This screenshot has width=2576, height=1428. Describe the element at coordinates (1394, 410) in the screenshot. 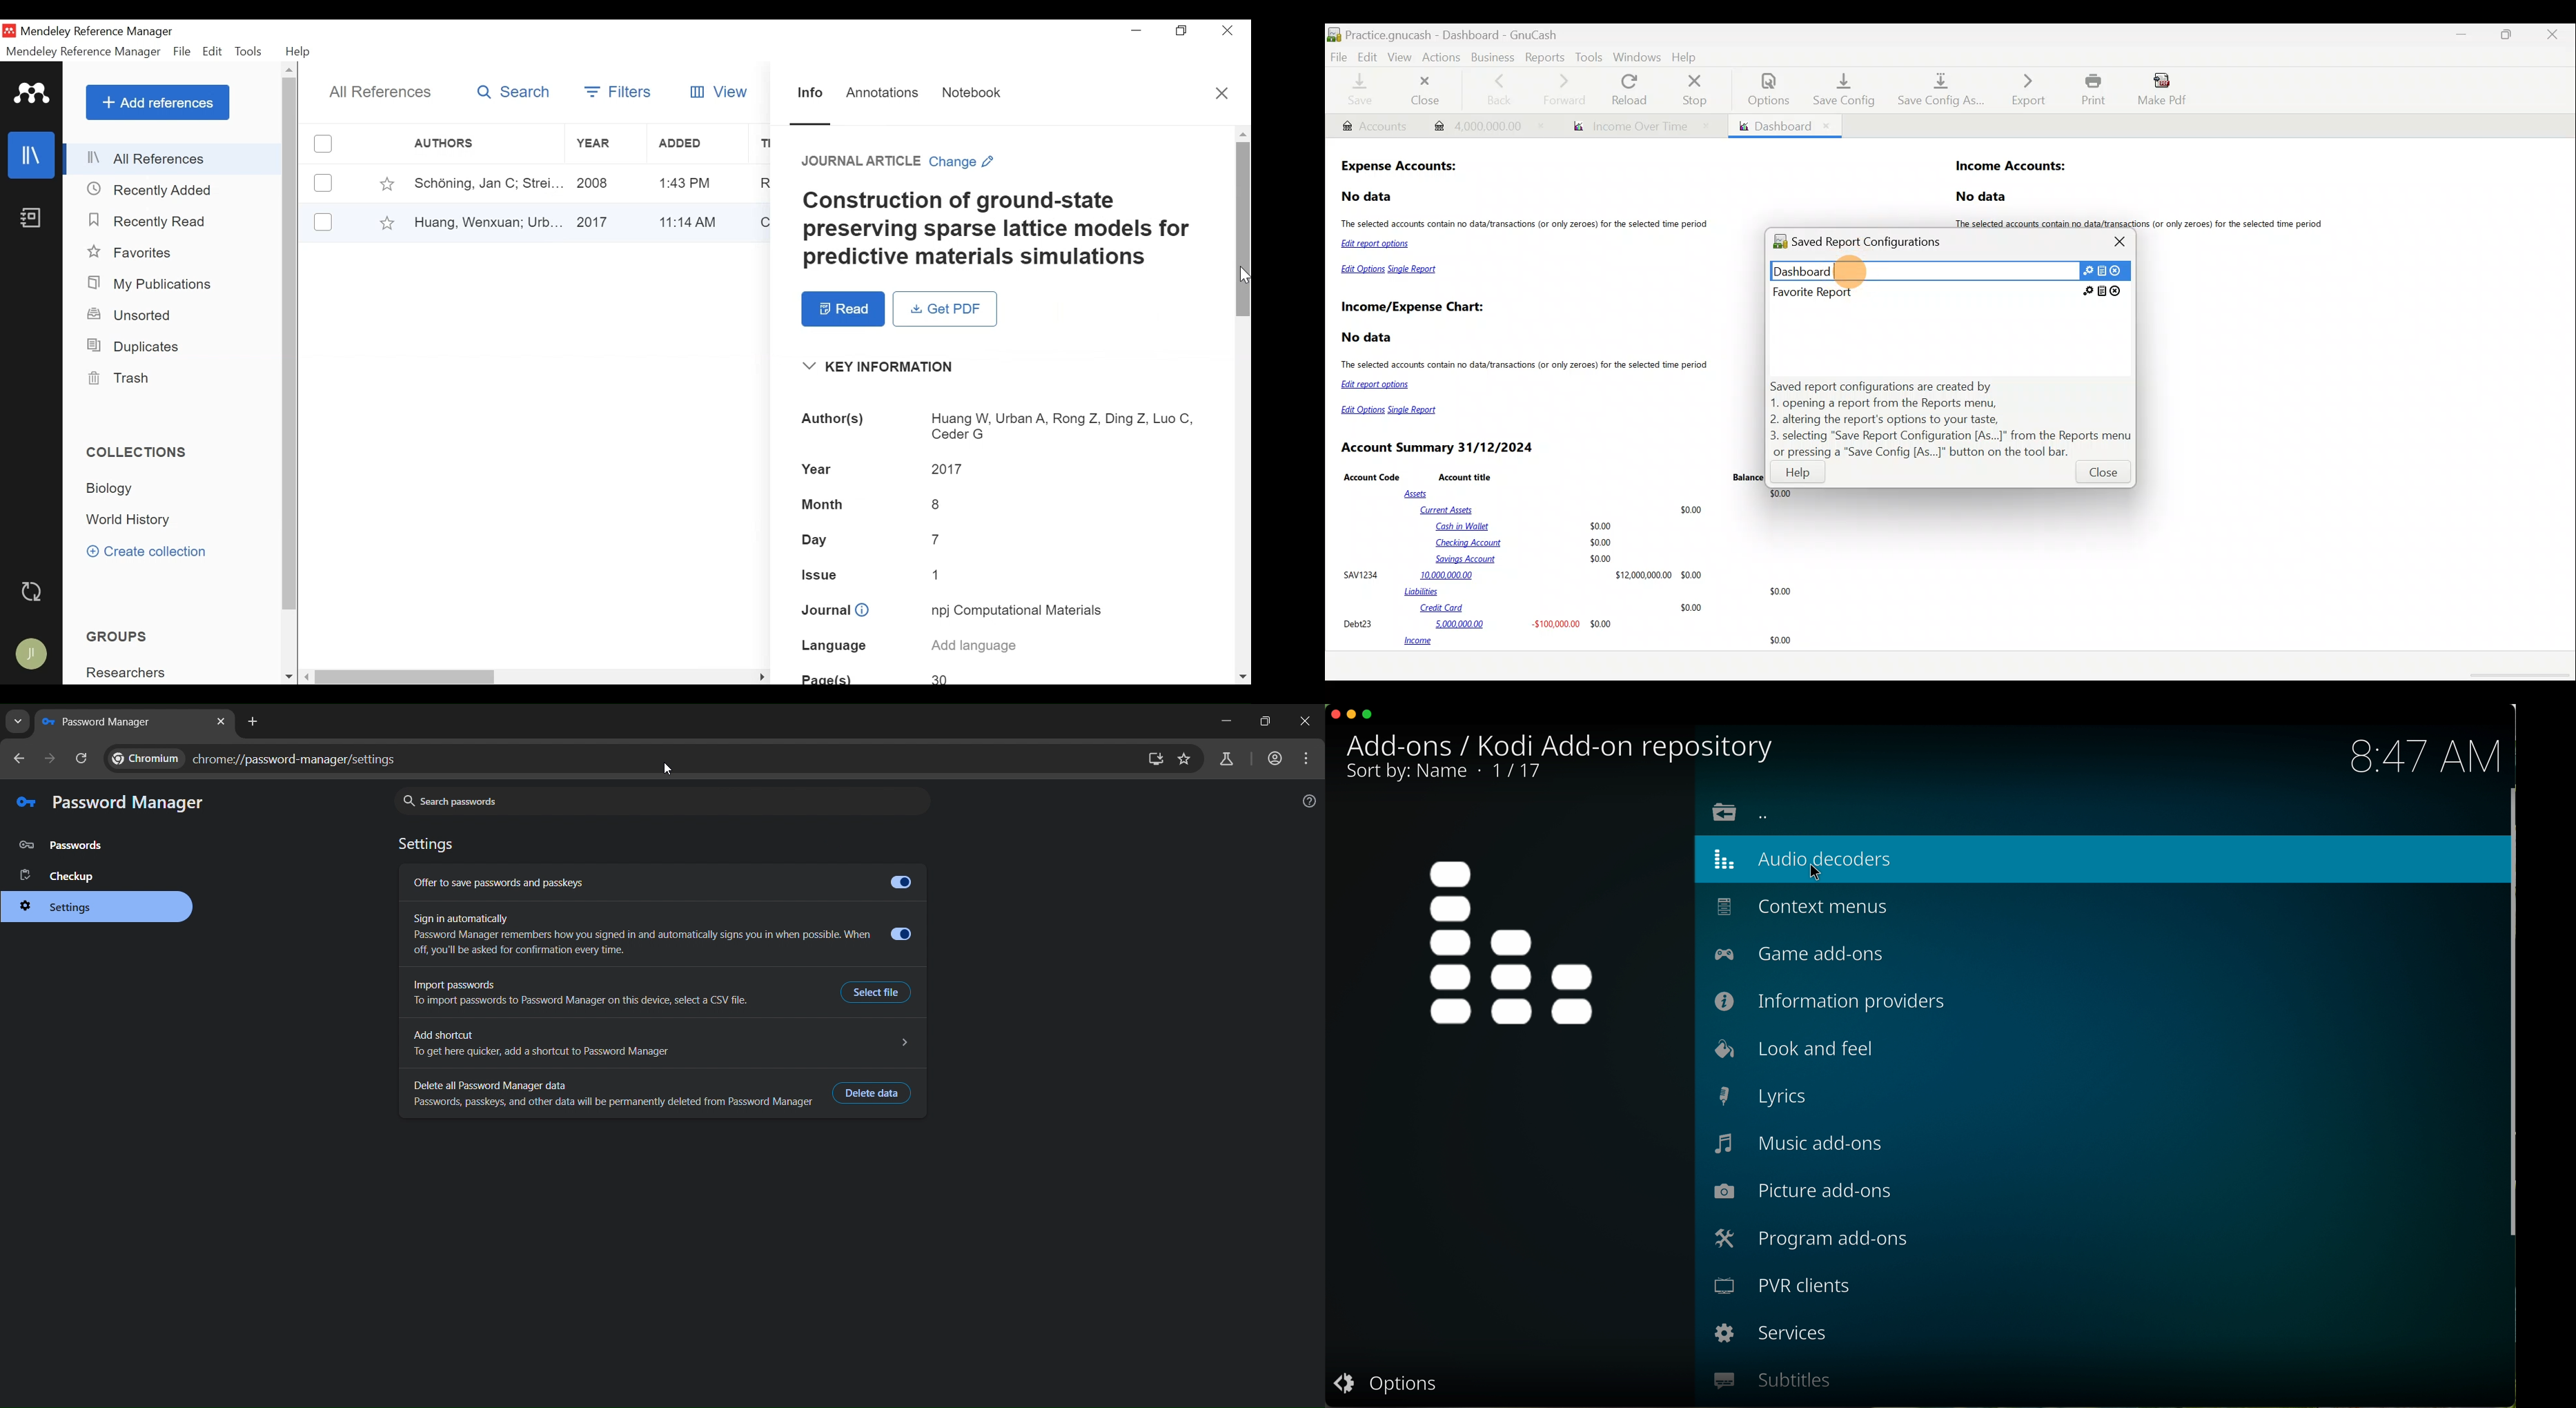

I see `Edit Options Single Report` at that location.